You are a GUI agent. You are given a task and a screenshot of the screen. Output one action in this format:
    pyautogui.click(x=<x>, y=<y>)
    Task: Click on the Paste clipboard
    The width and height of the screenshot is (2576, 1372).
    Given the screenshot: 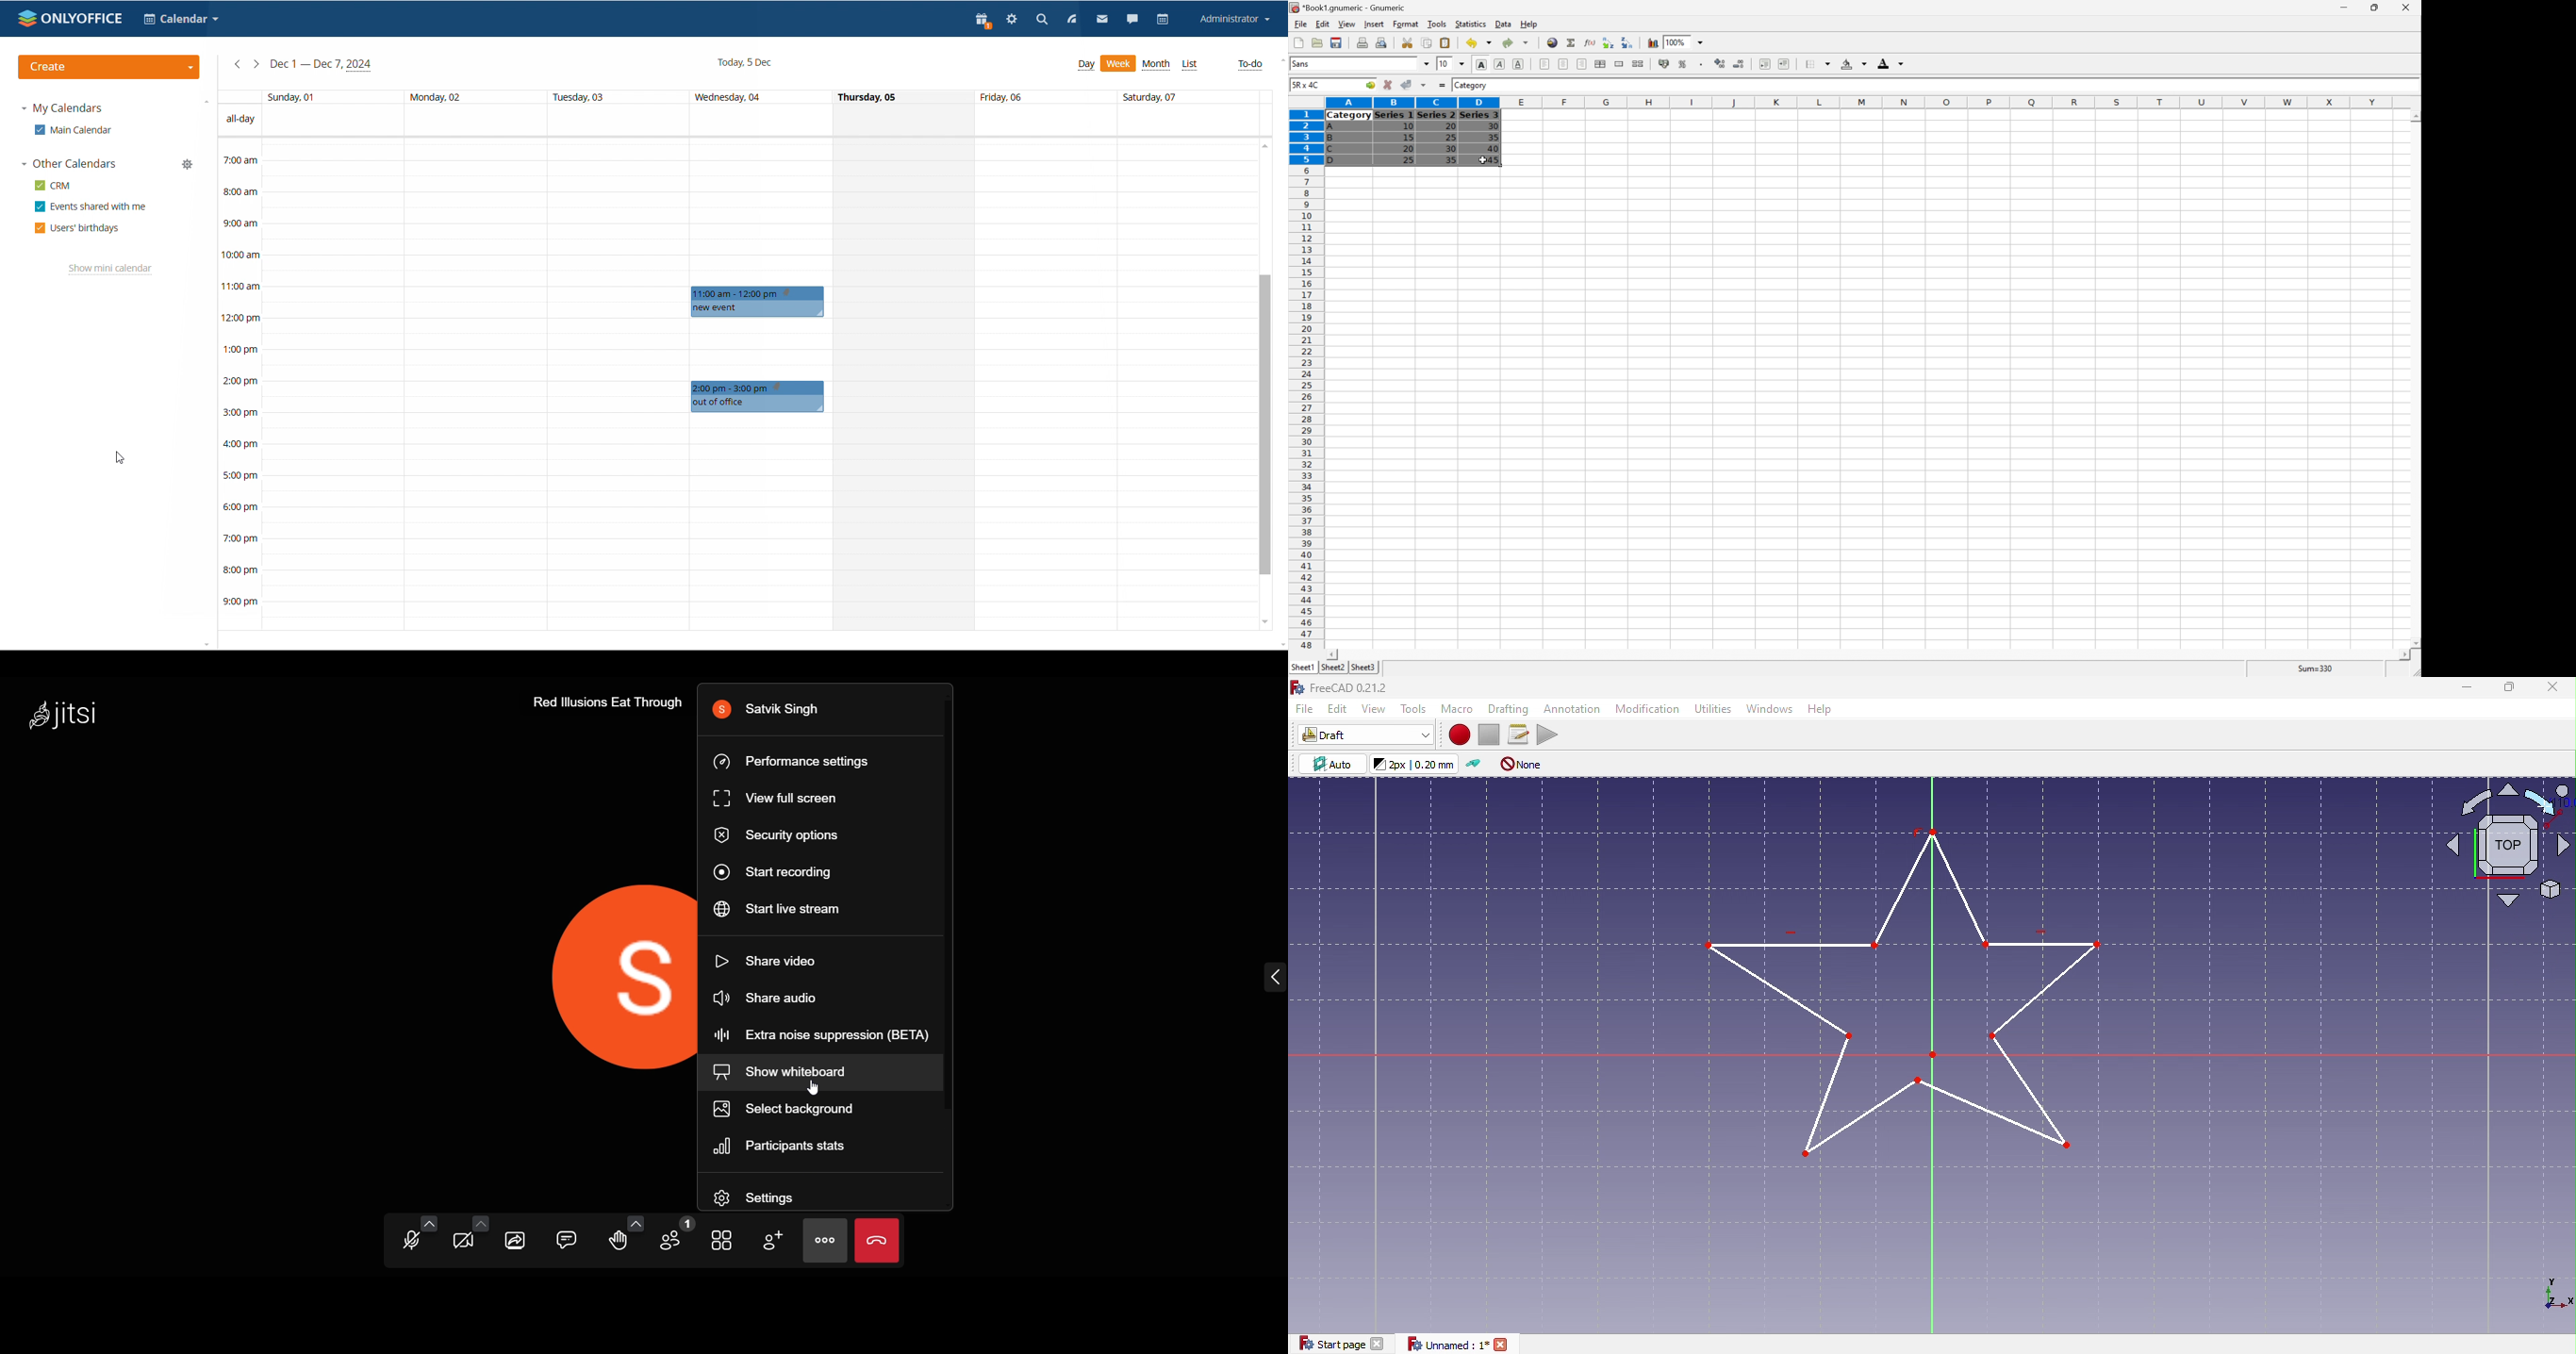 What is the action you would take?
    pyautogui.click(x=1445, y=42)
    